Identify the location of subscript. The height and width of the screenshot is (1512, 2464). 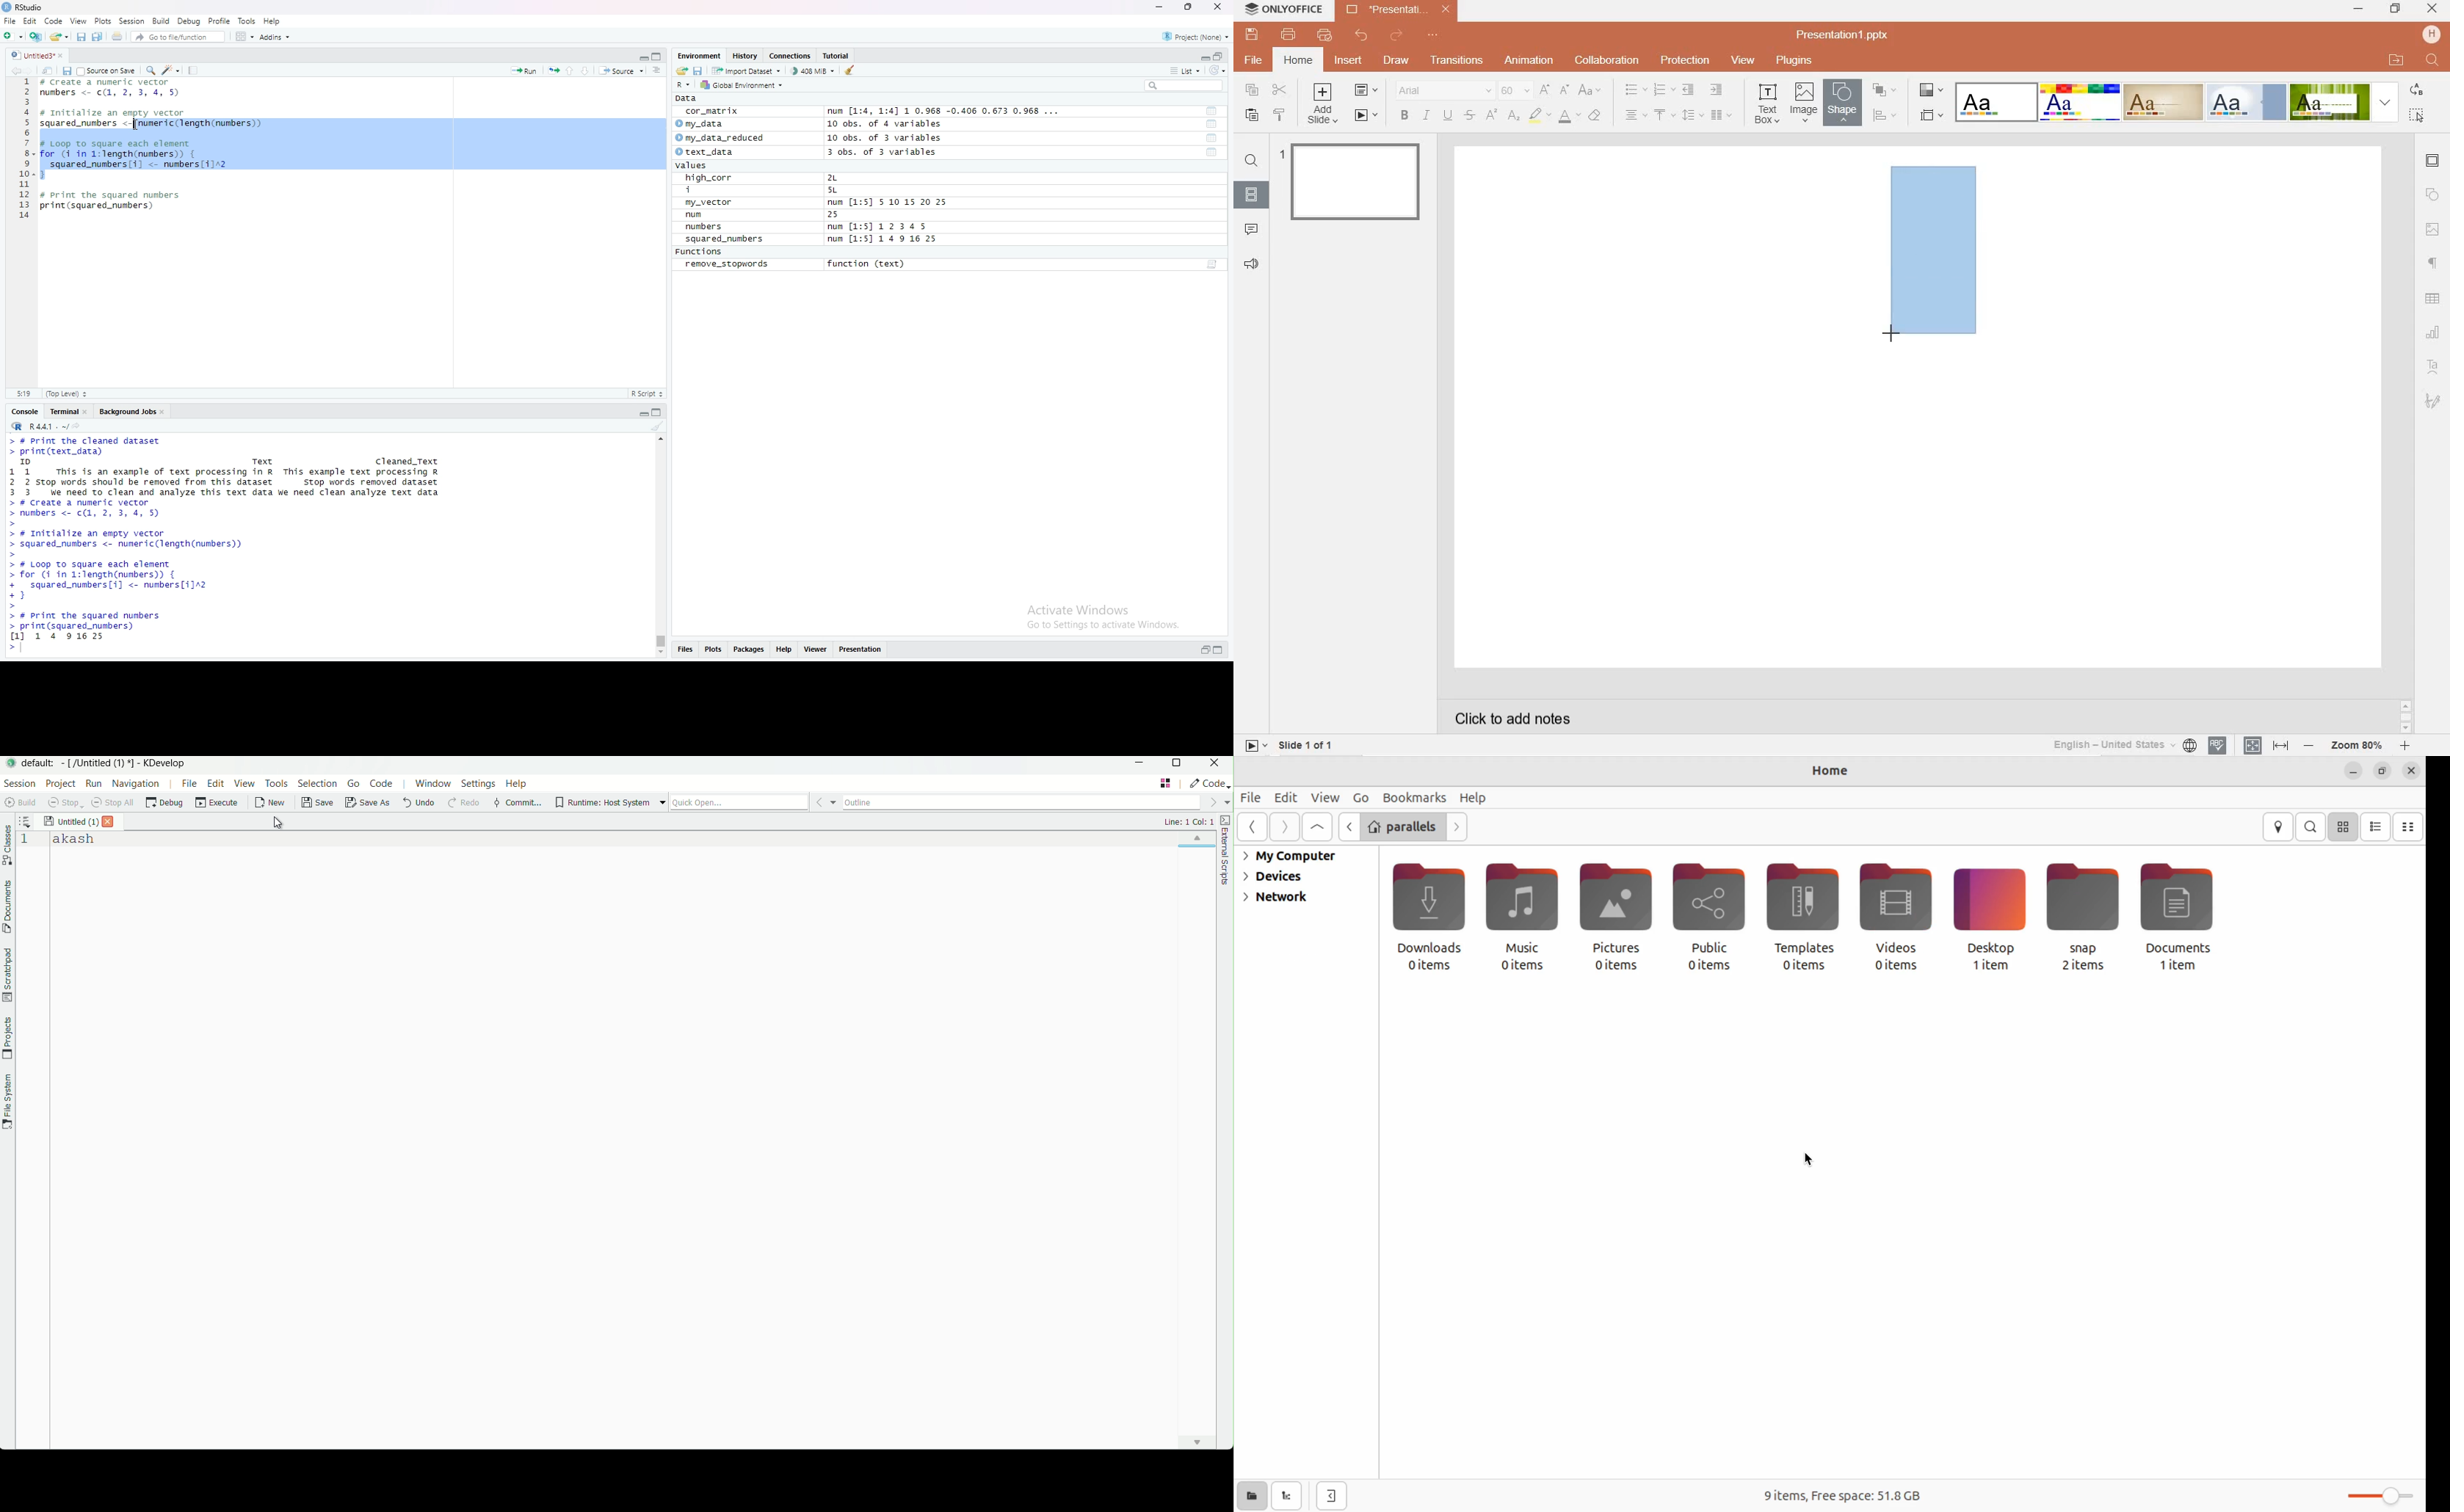
(1514, 116).